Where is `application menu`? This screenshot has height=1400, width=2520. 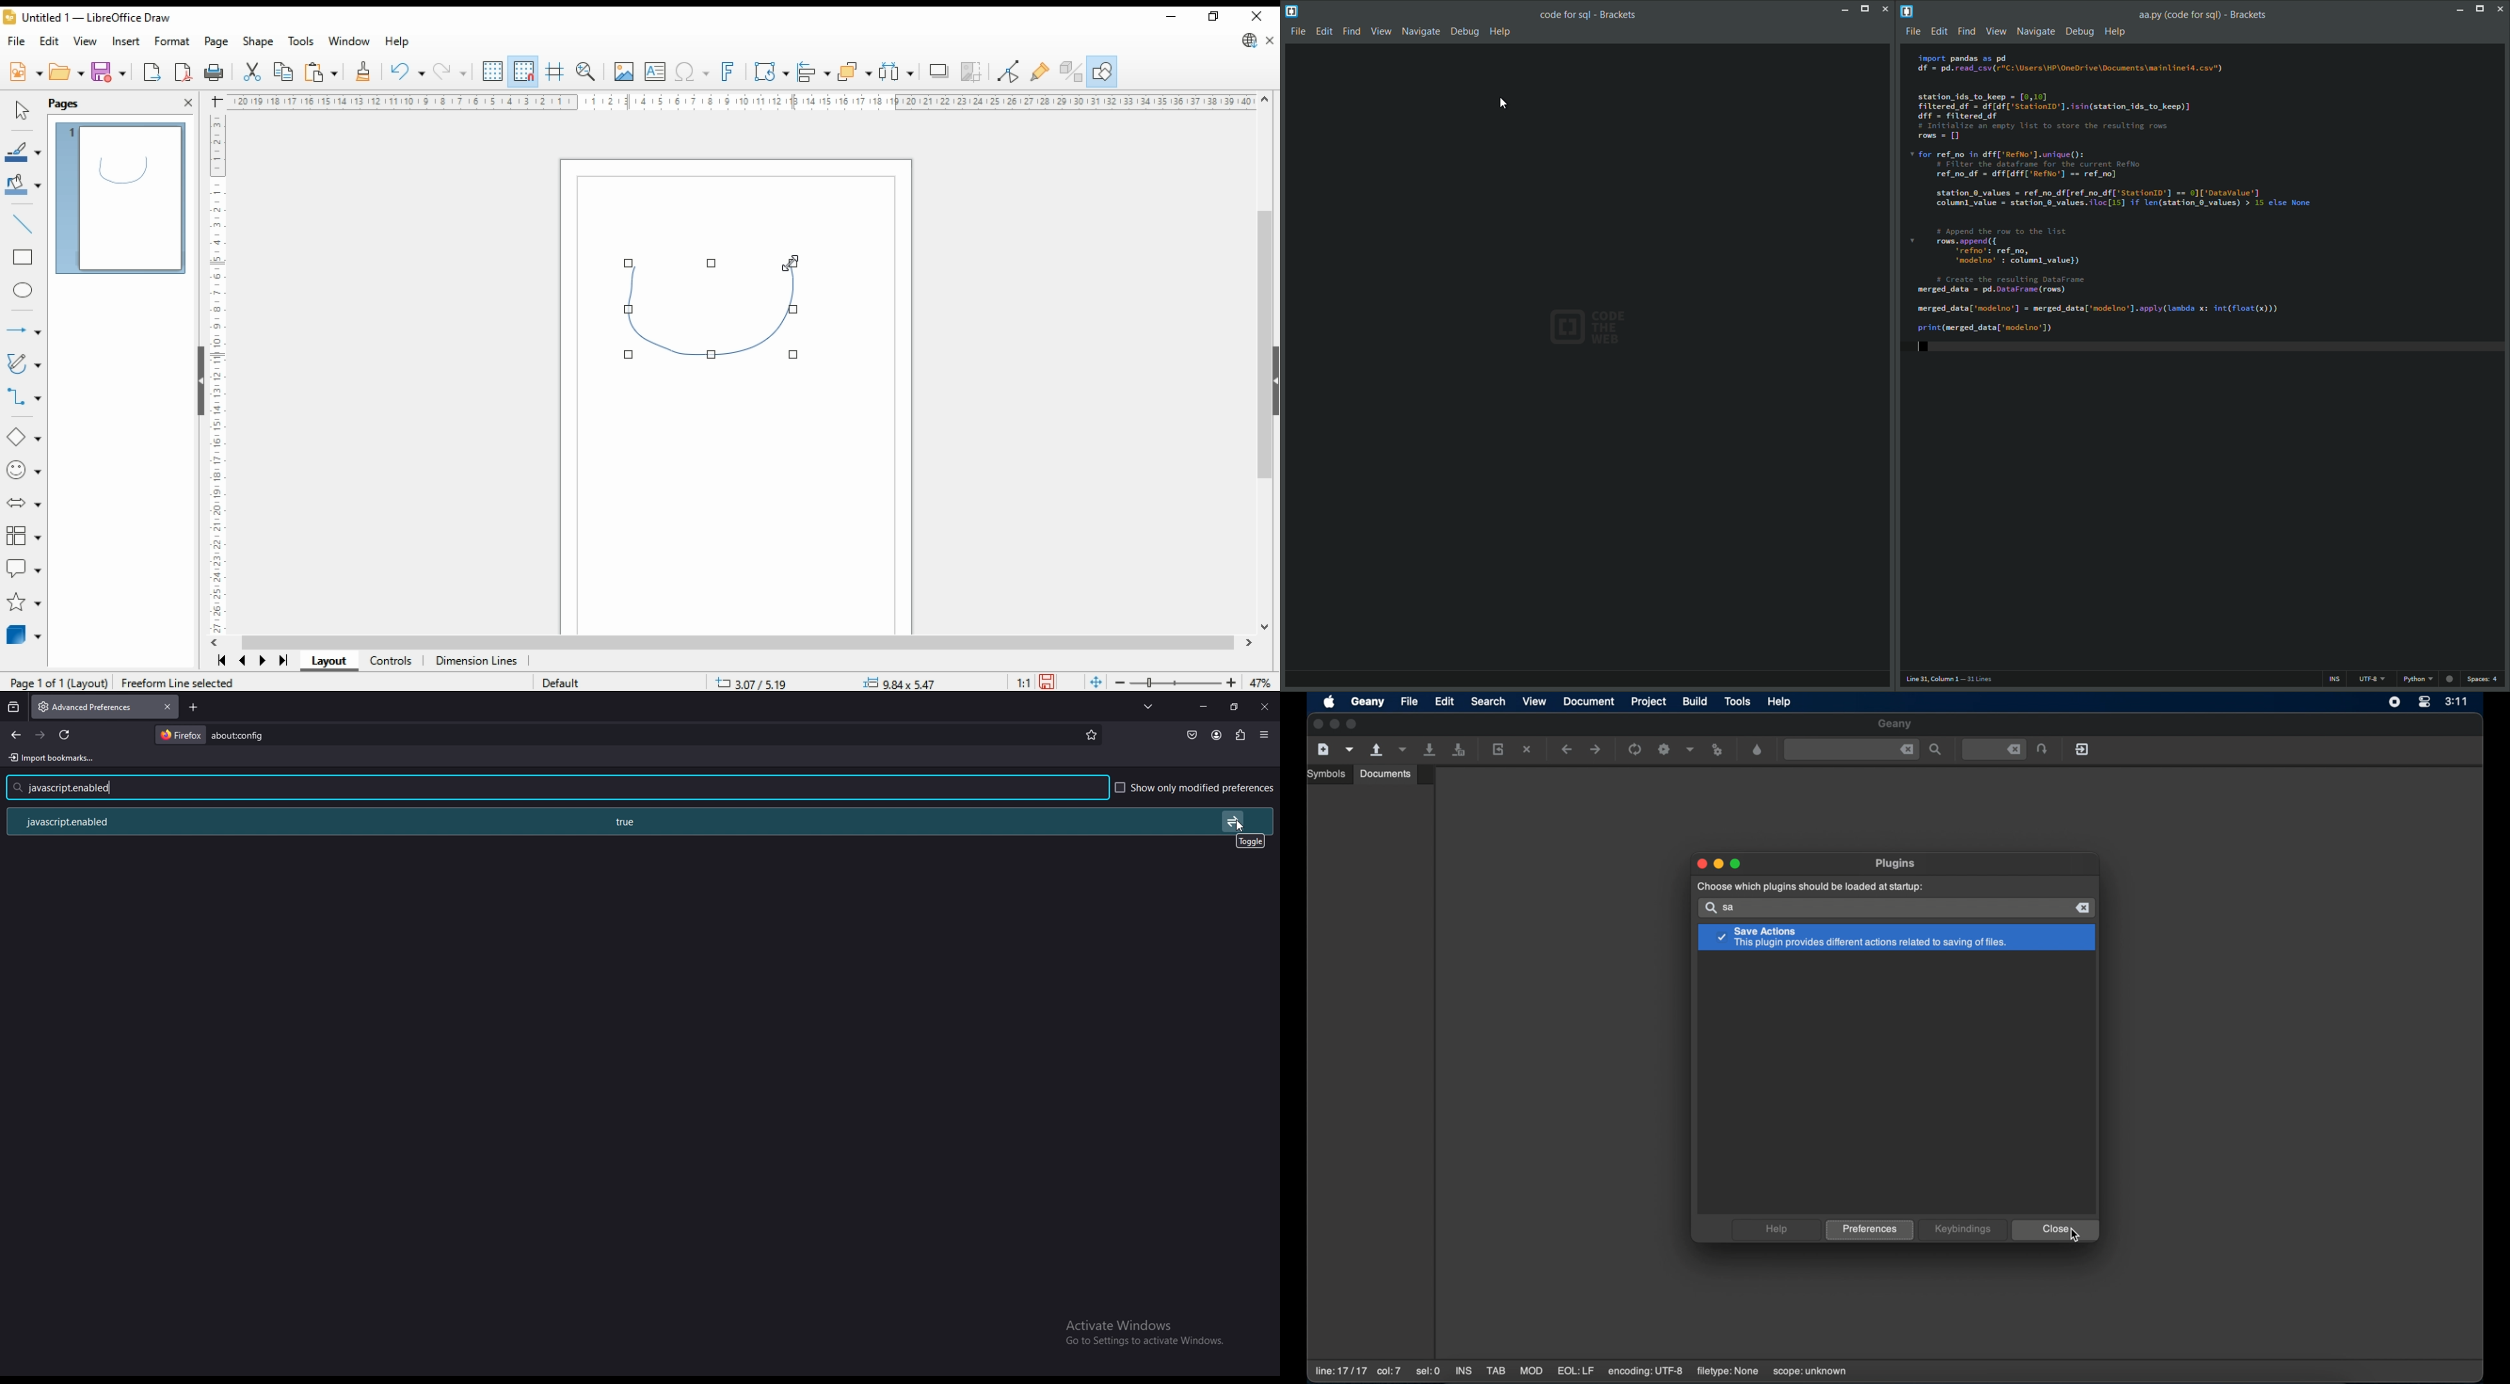 application menu is located at coordinates (1265, 735).